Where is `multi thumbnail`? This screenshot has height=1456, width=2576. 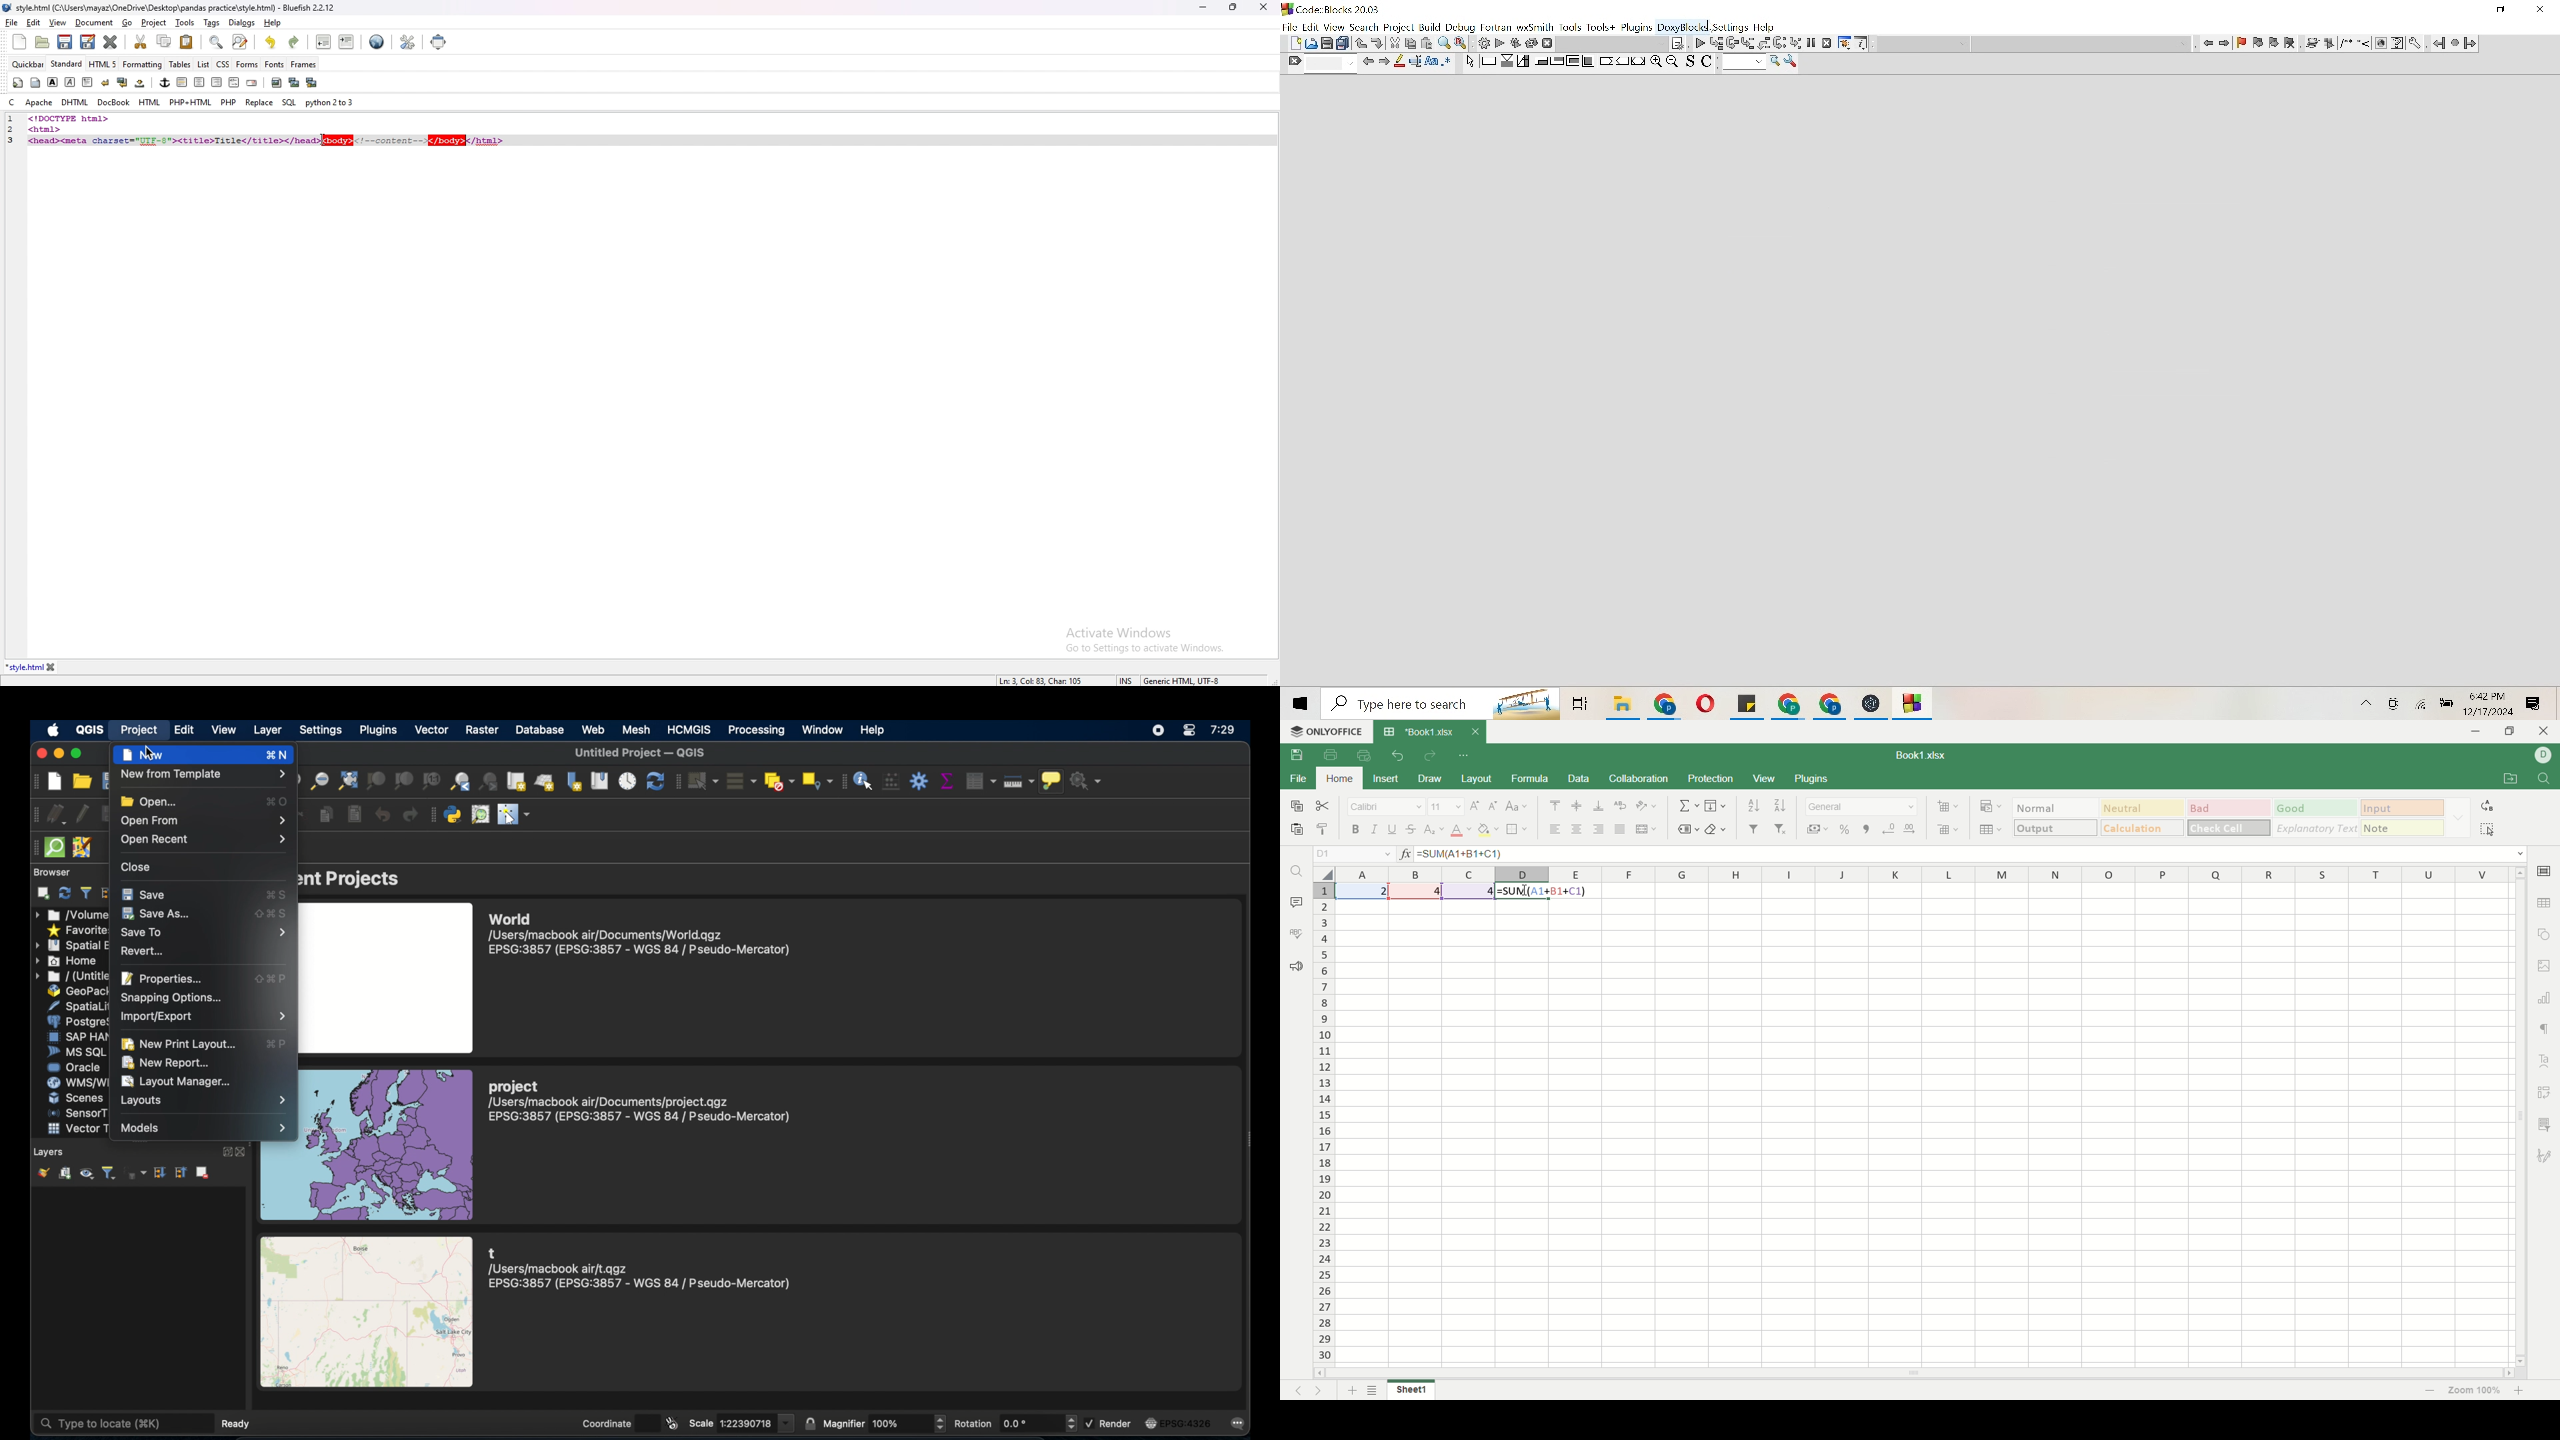 multi thumbnail is located at coordinates (311, 82).